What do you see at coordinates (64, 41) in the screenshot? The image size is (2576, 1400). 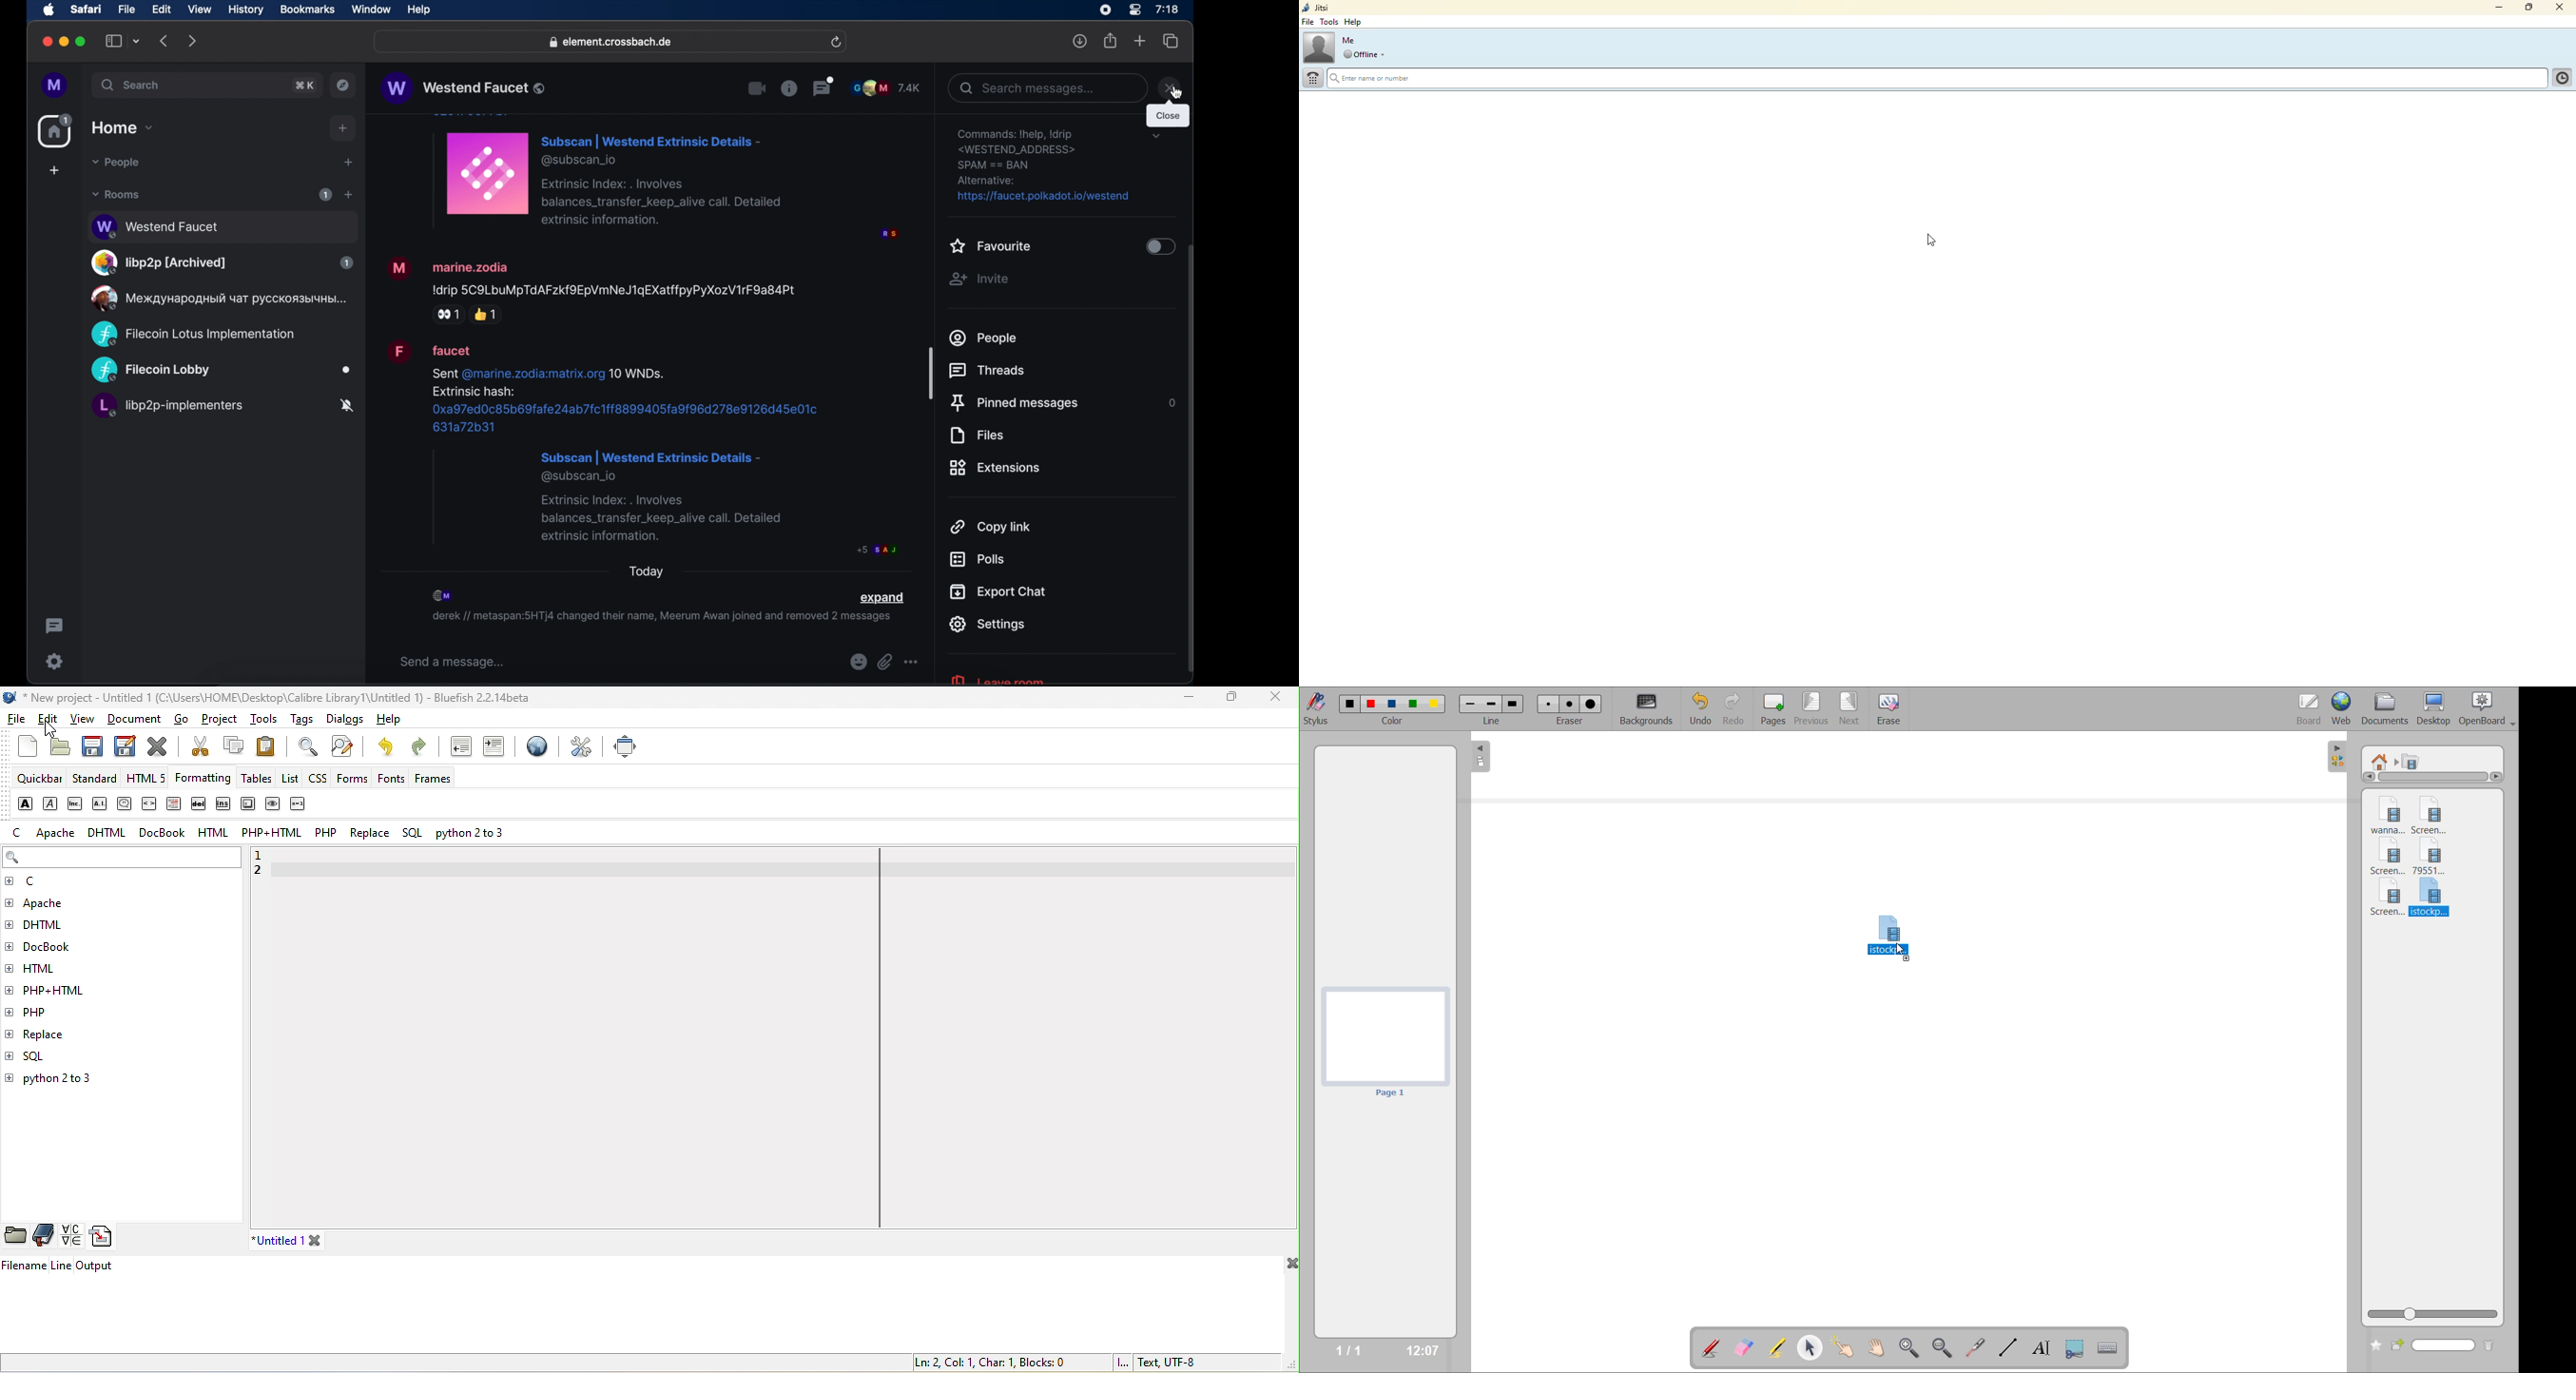 I see `minimize` at bounding box center [64, 41].